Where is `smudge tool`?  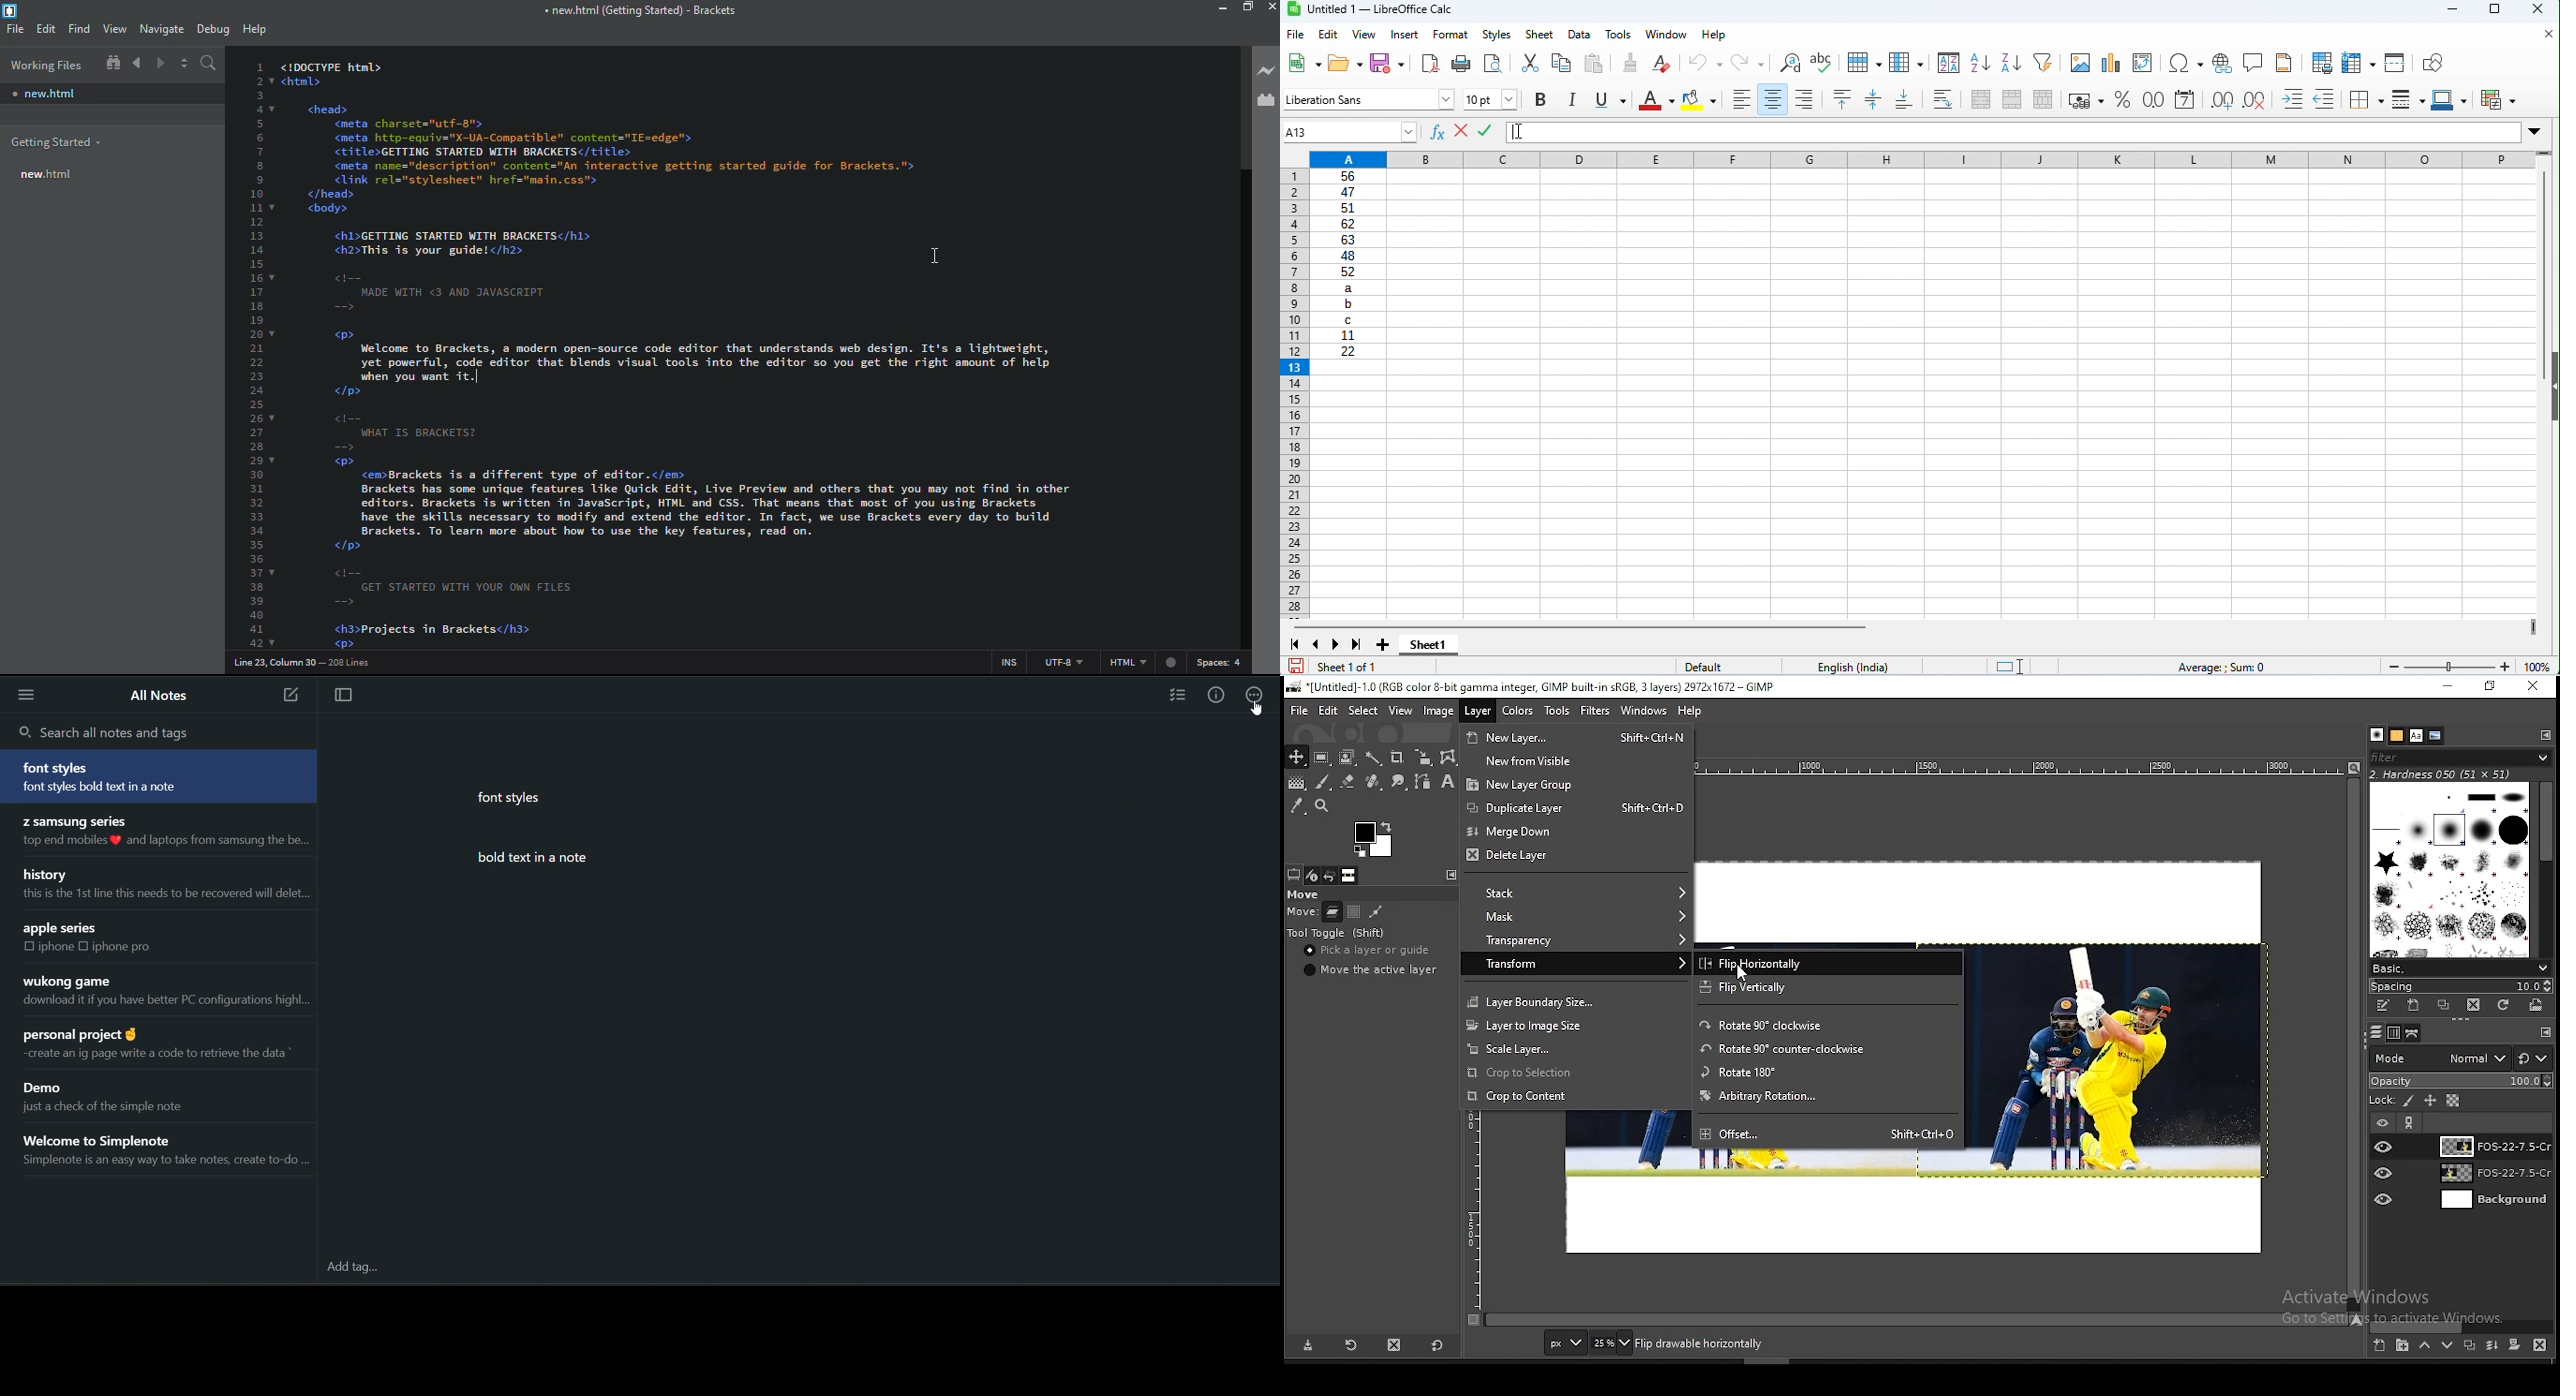
smudge tool is located at coordinates (1396, 782).